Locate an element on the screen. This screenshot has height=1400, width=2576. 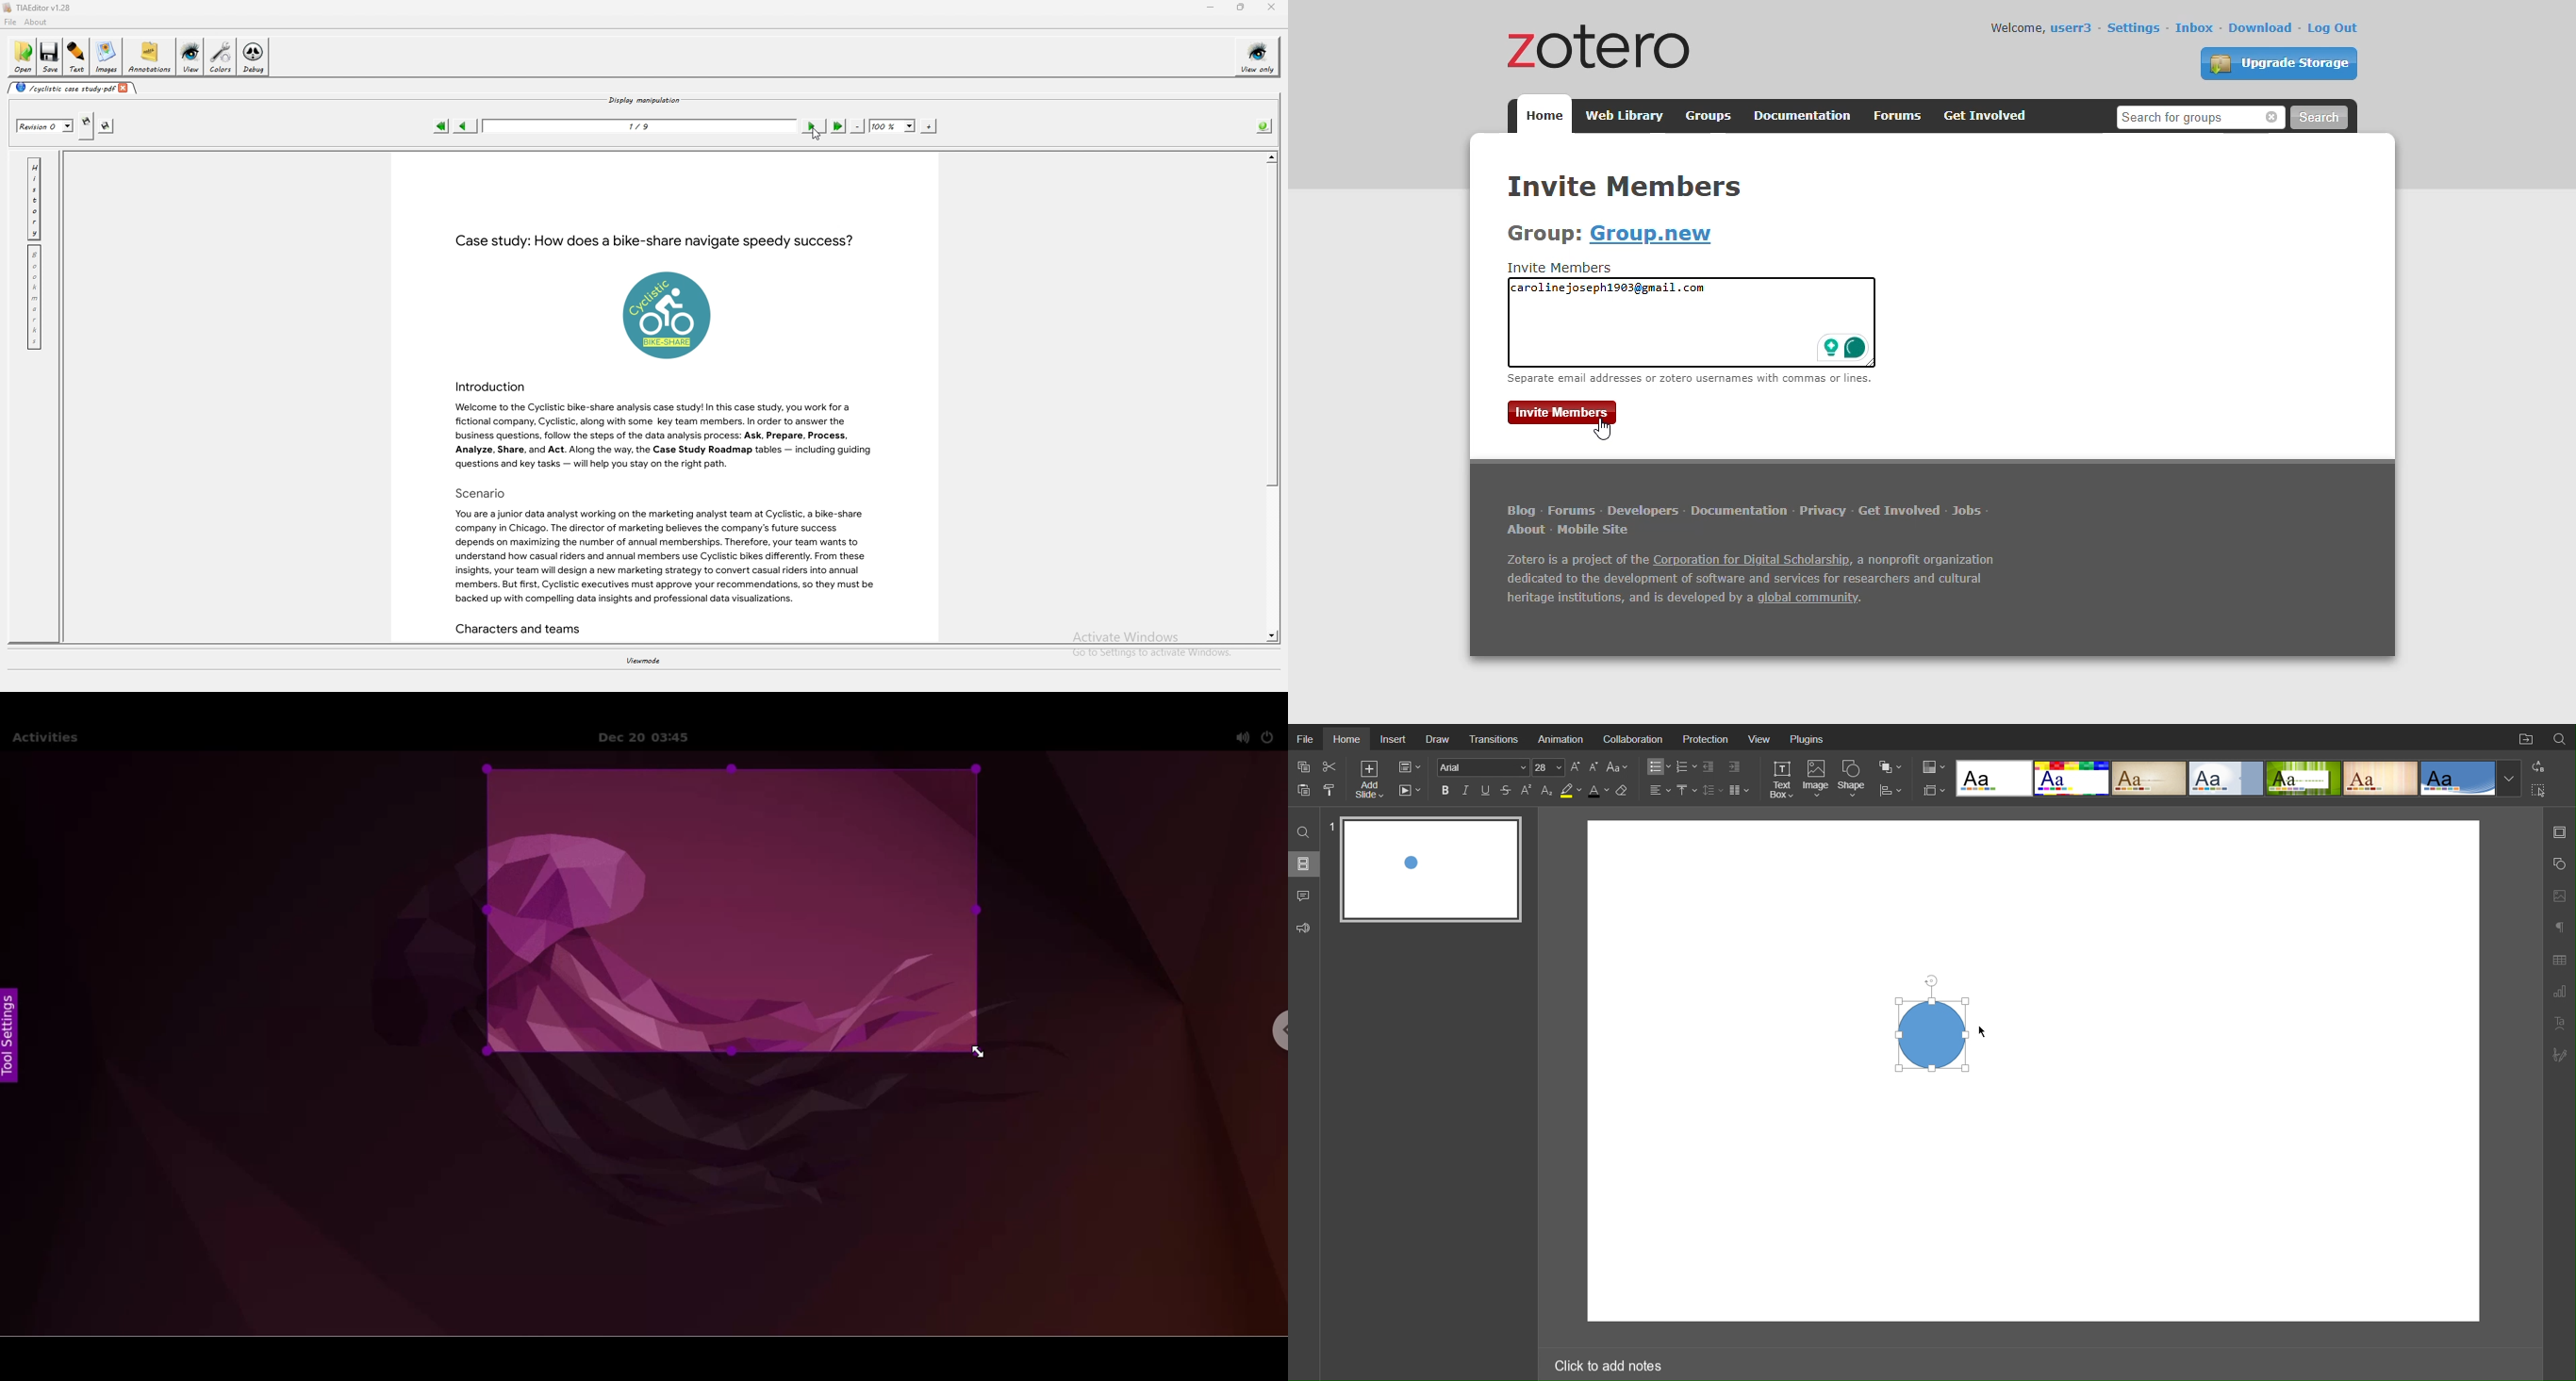
Font Size is located at coordinates (1584, 767).